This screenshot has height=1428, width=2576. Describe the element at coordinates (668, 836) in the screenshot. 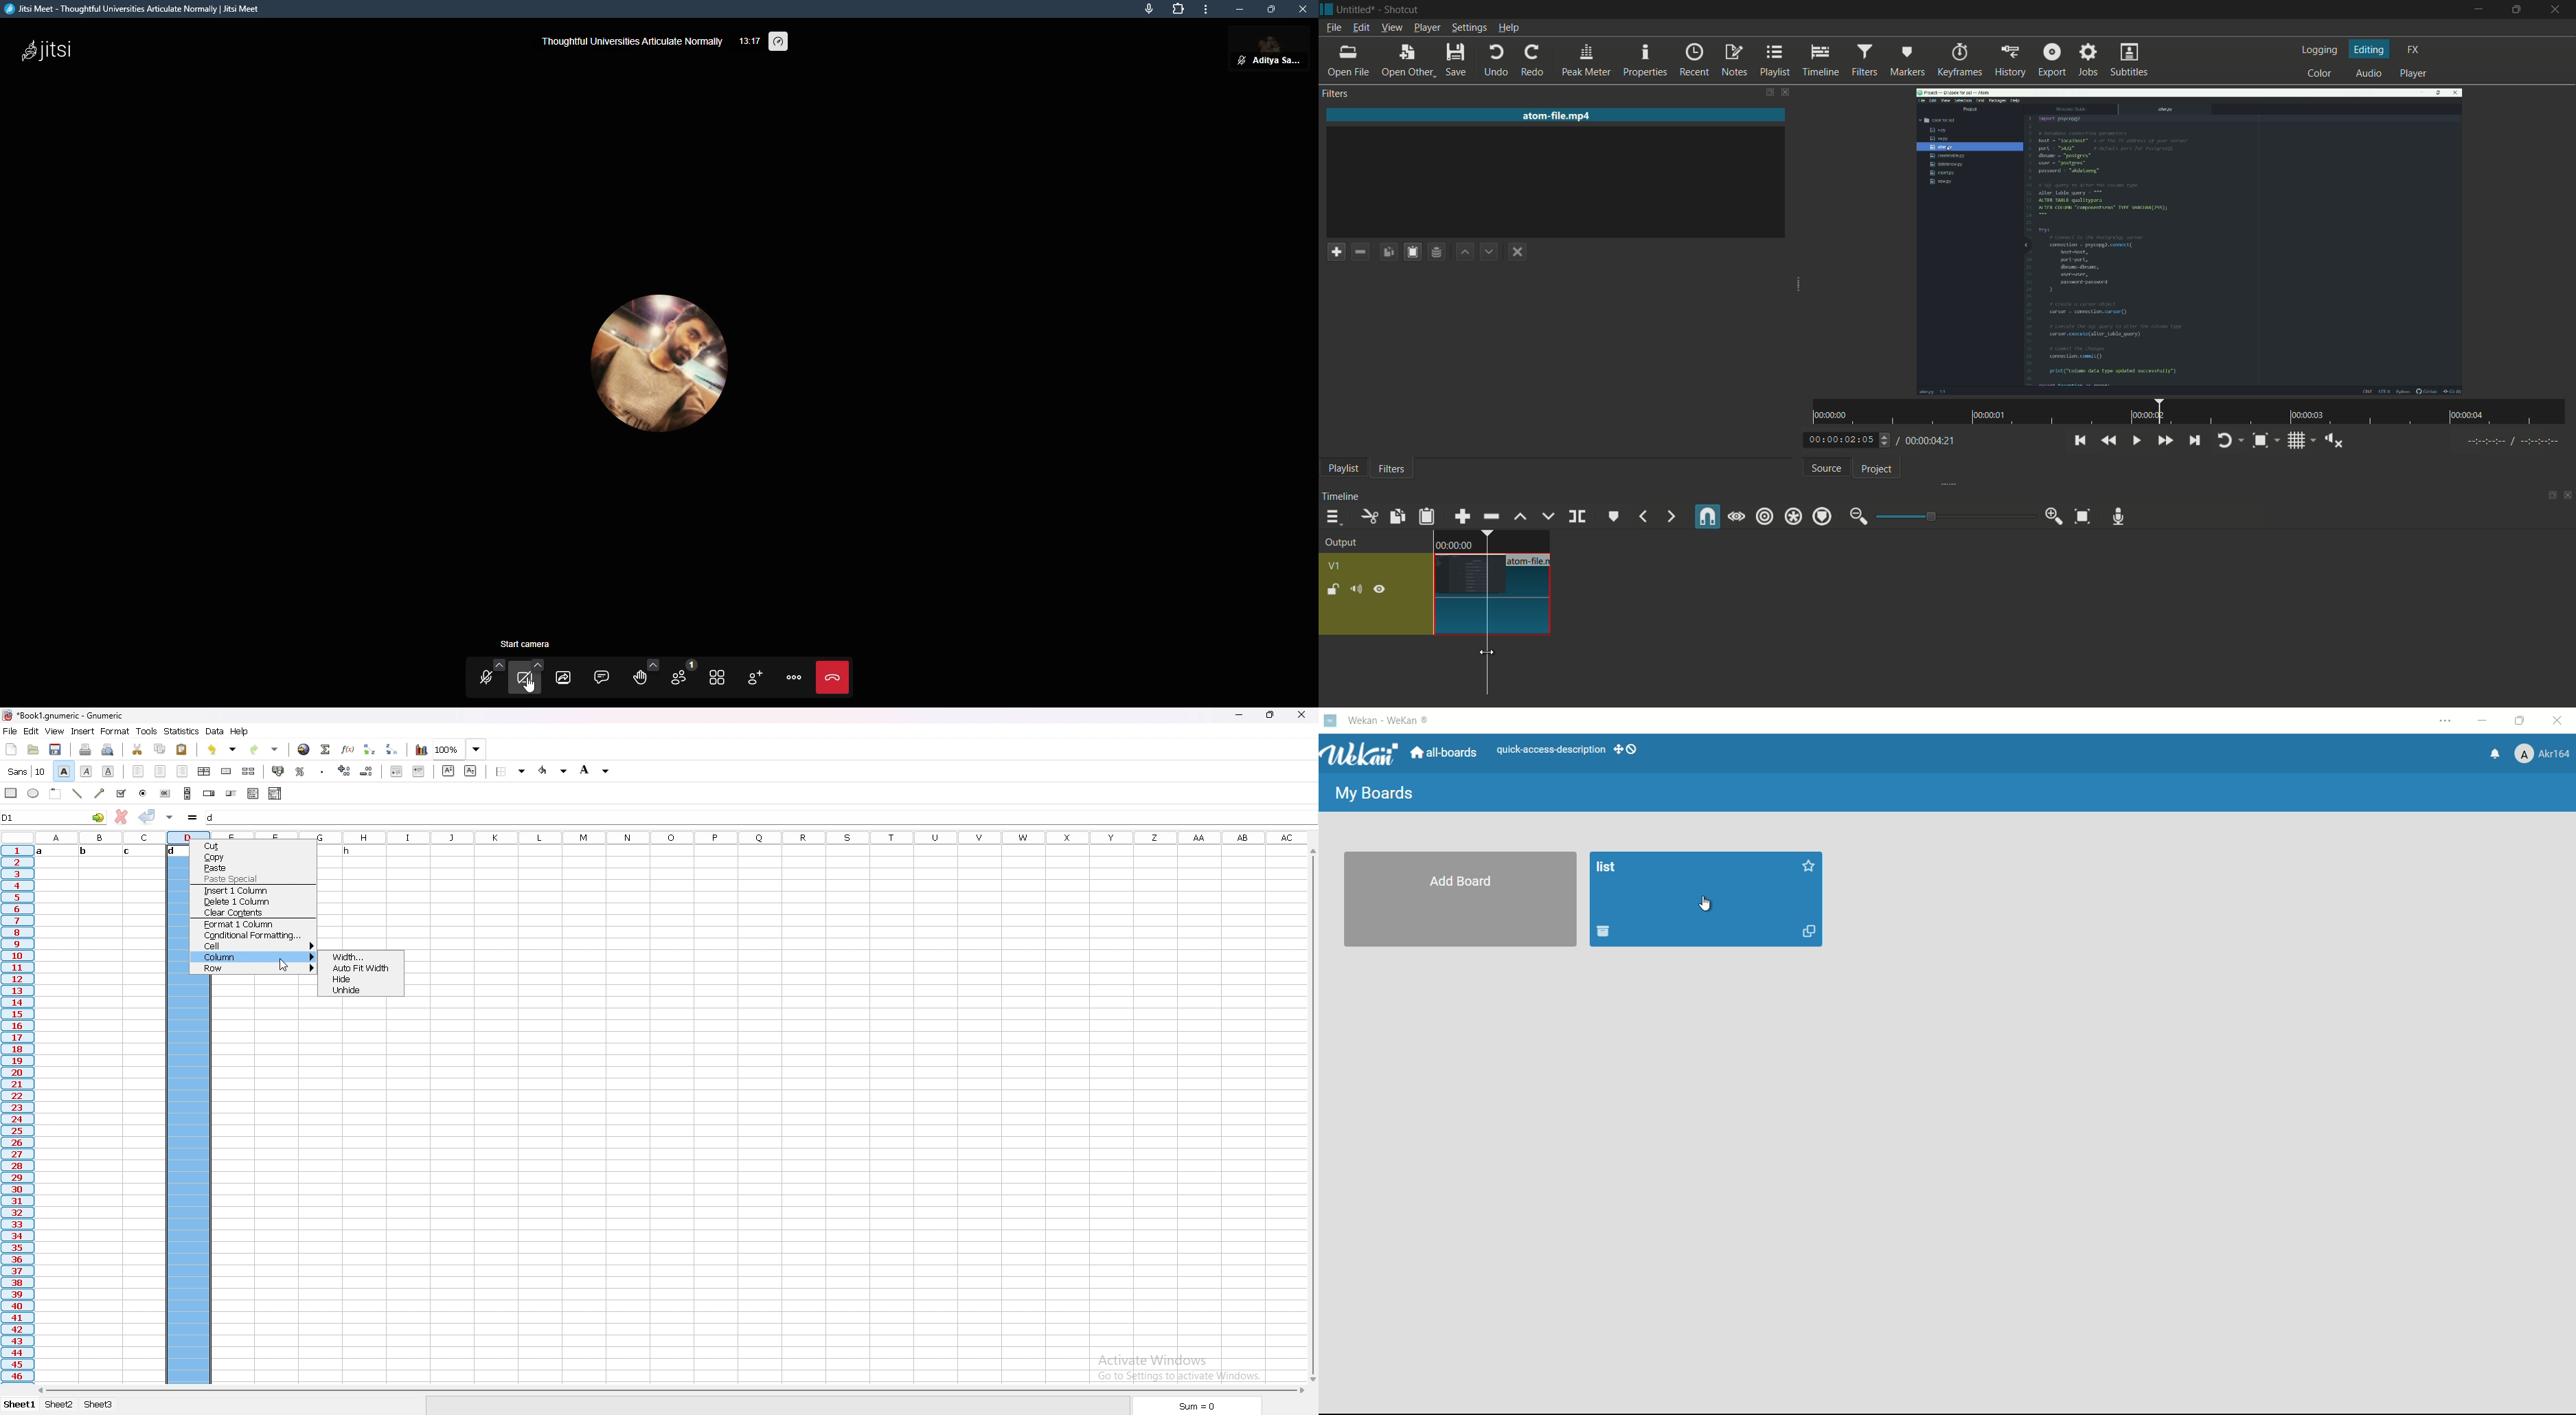

I see `columns` at that location.